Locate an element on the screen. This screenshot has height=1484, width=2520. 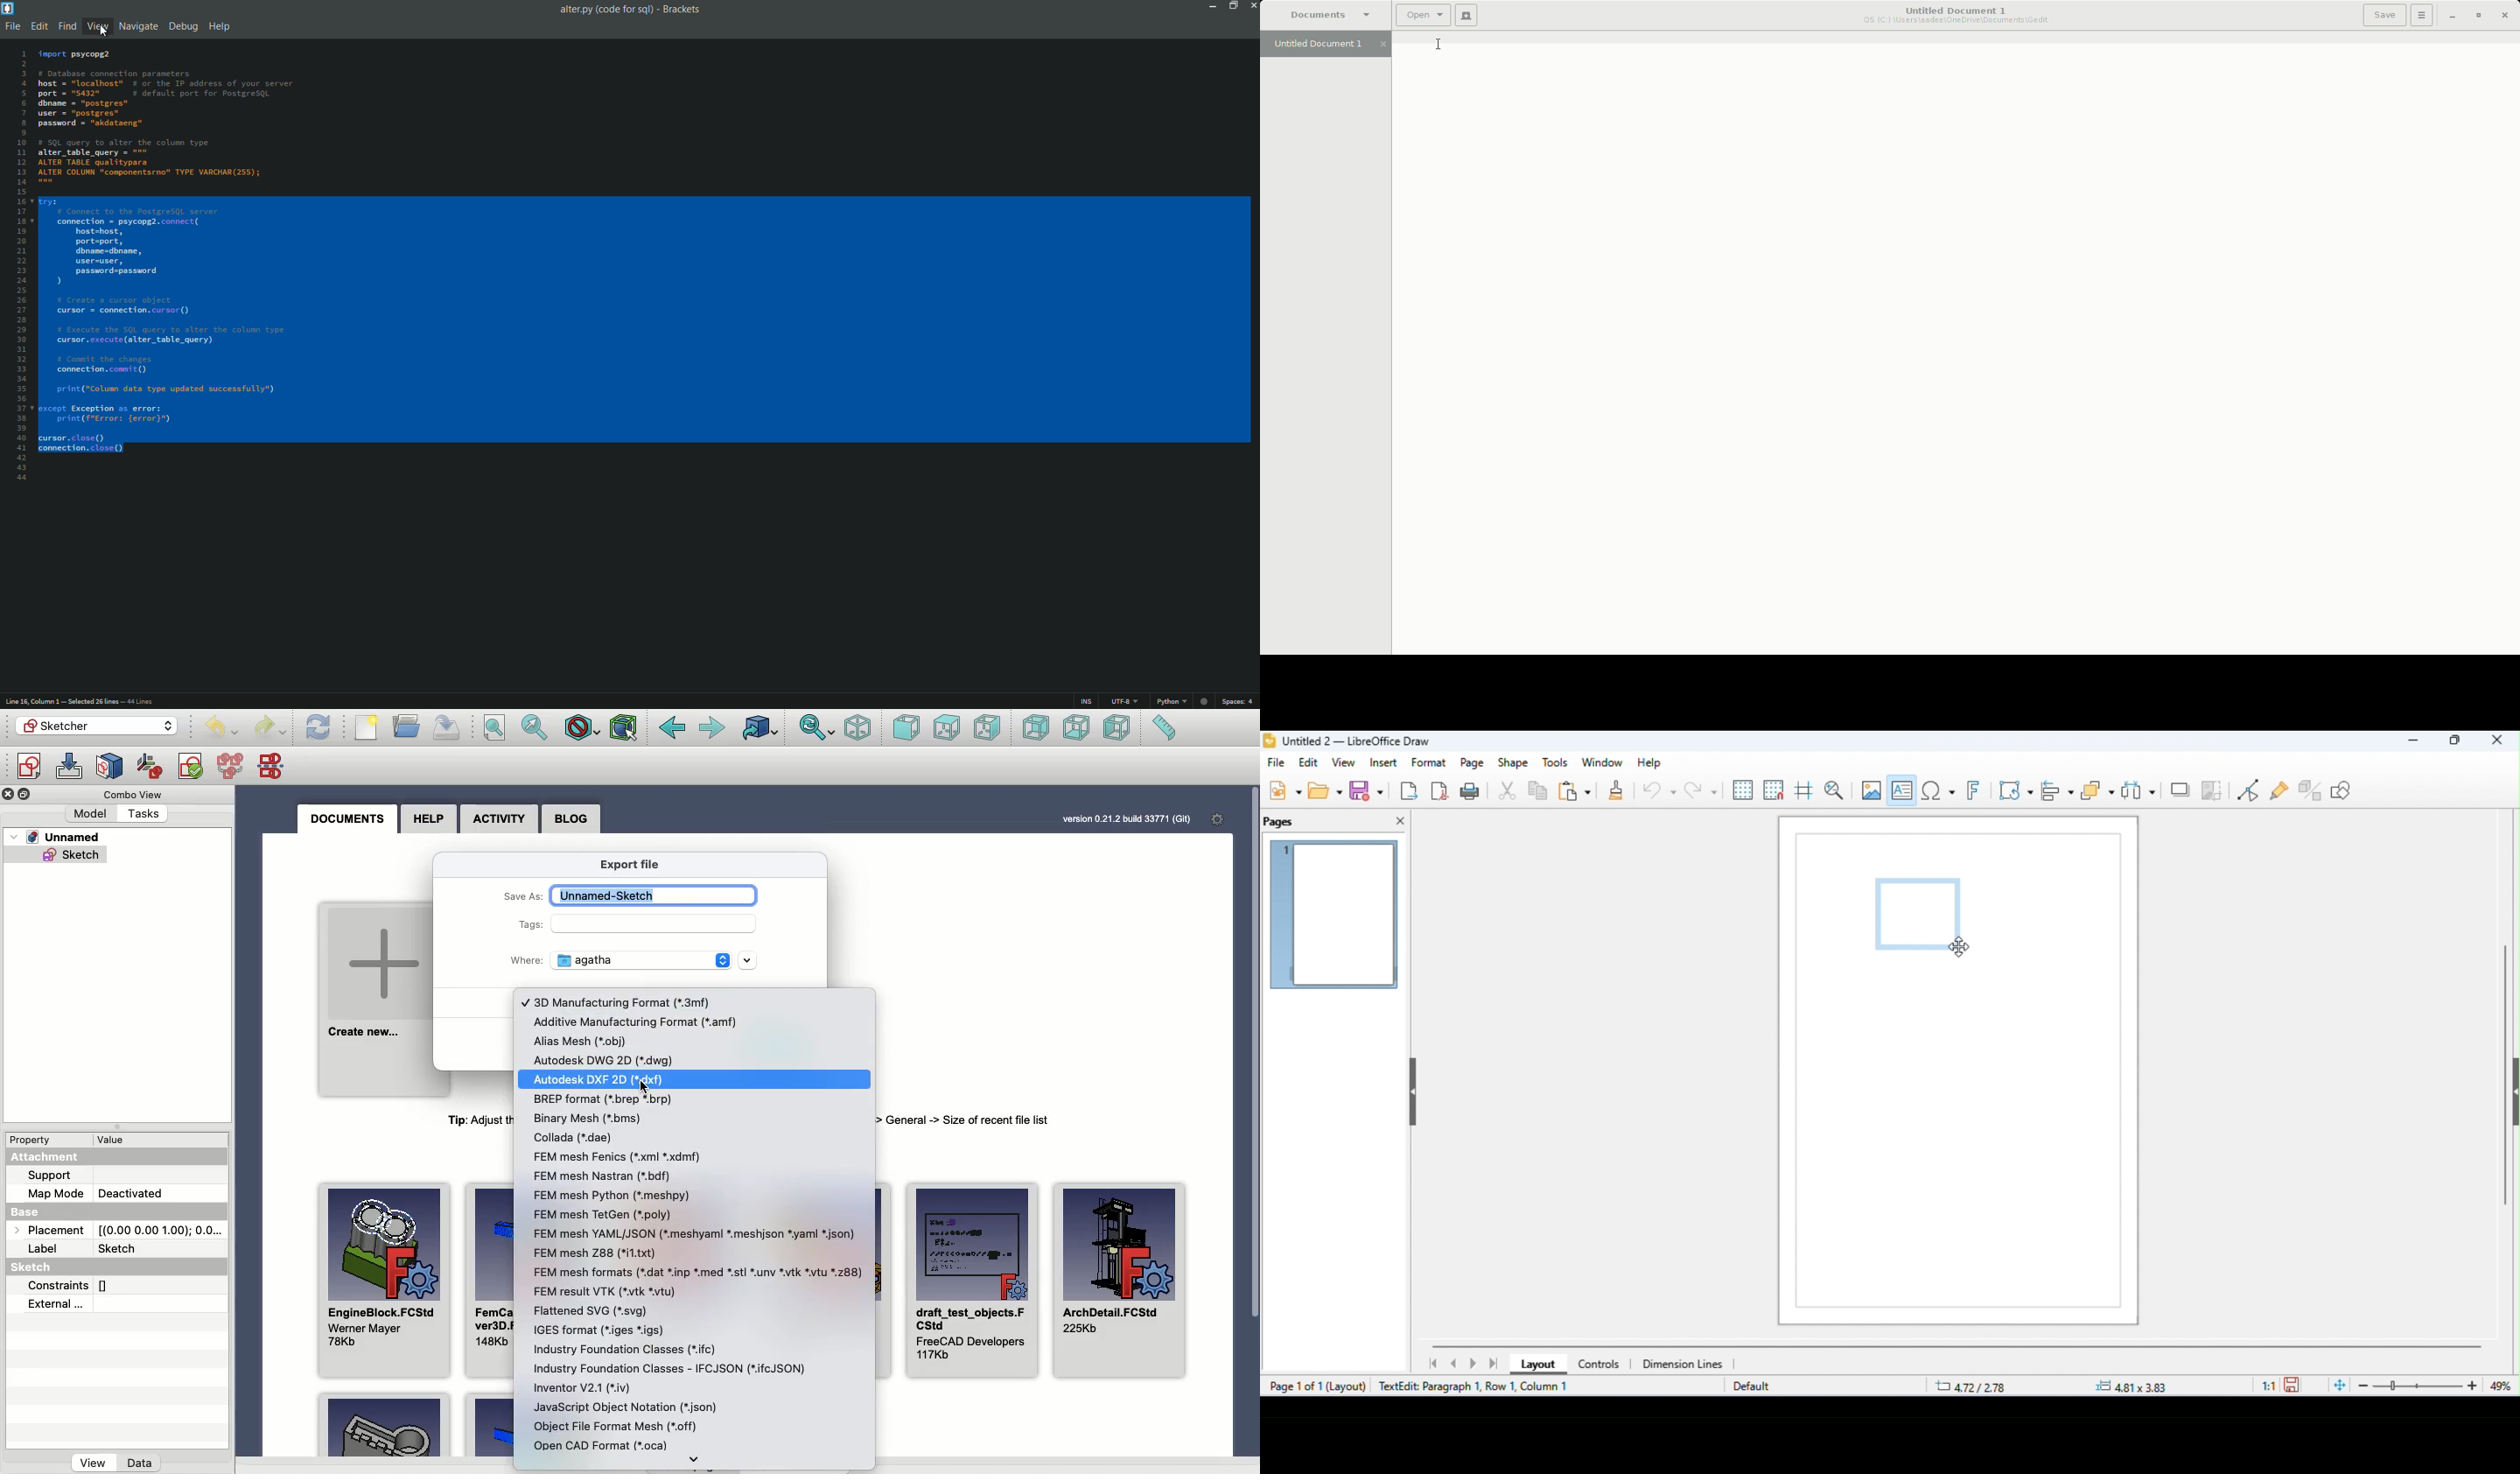
edit is located at coordinates (1311, 762).